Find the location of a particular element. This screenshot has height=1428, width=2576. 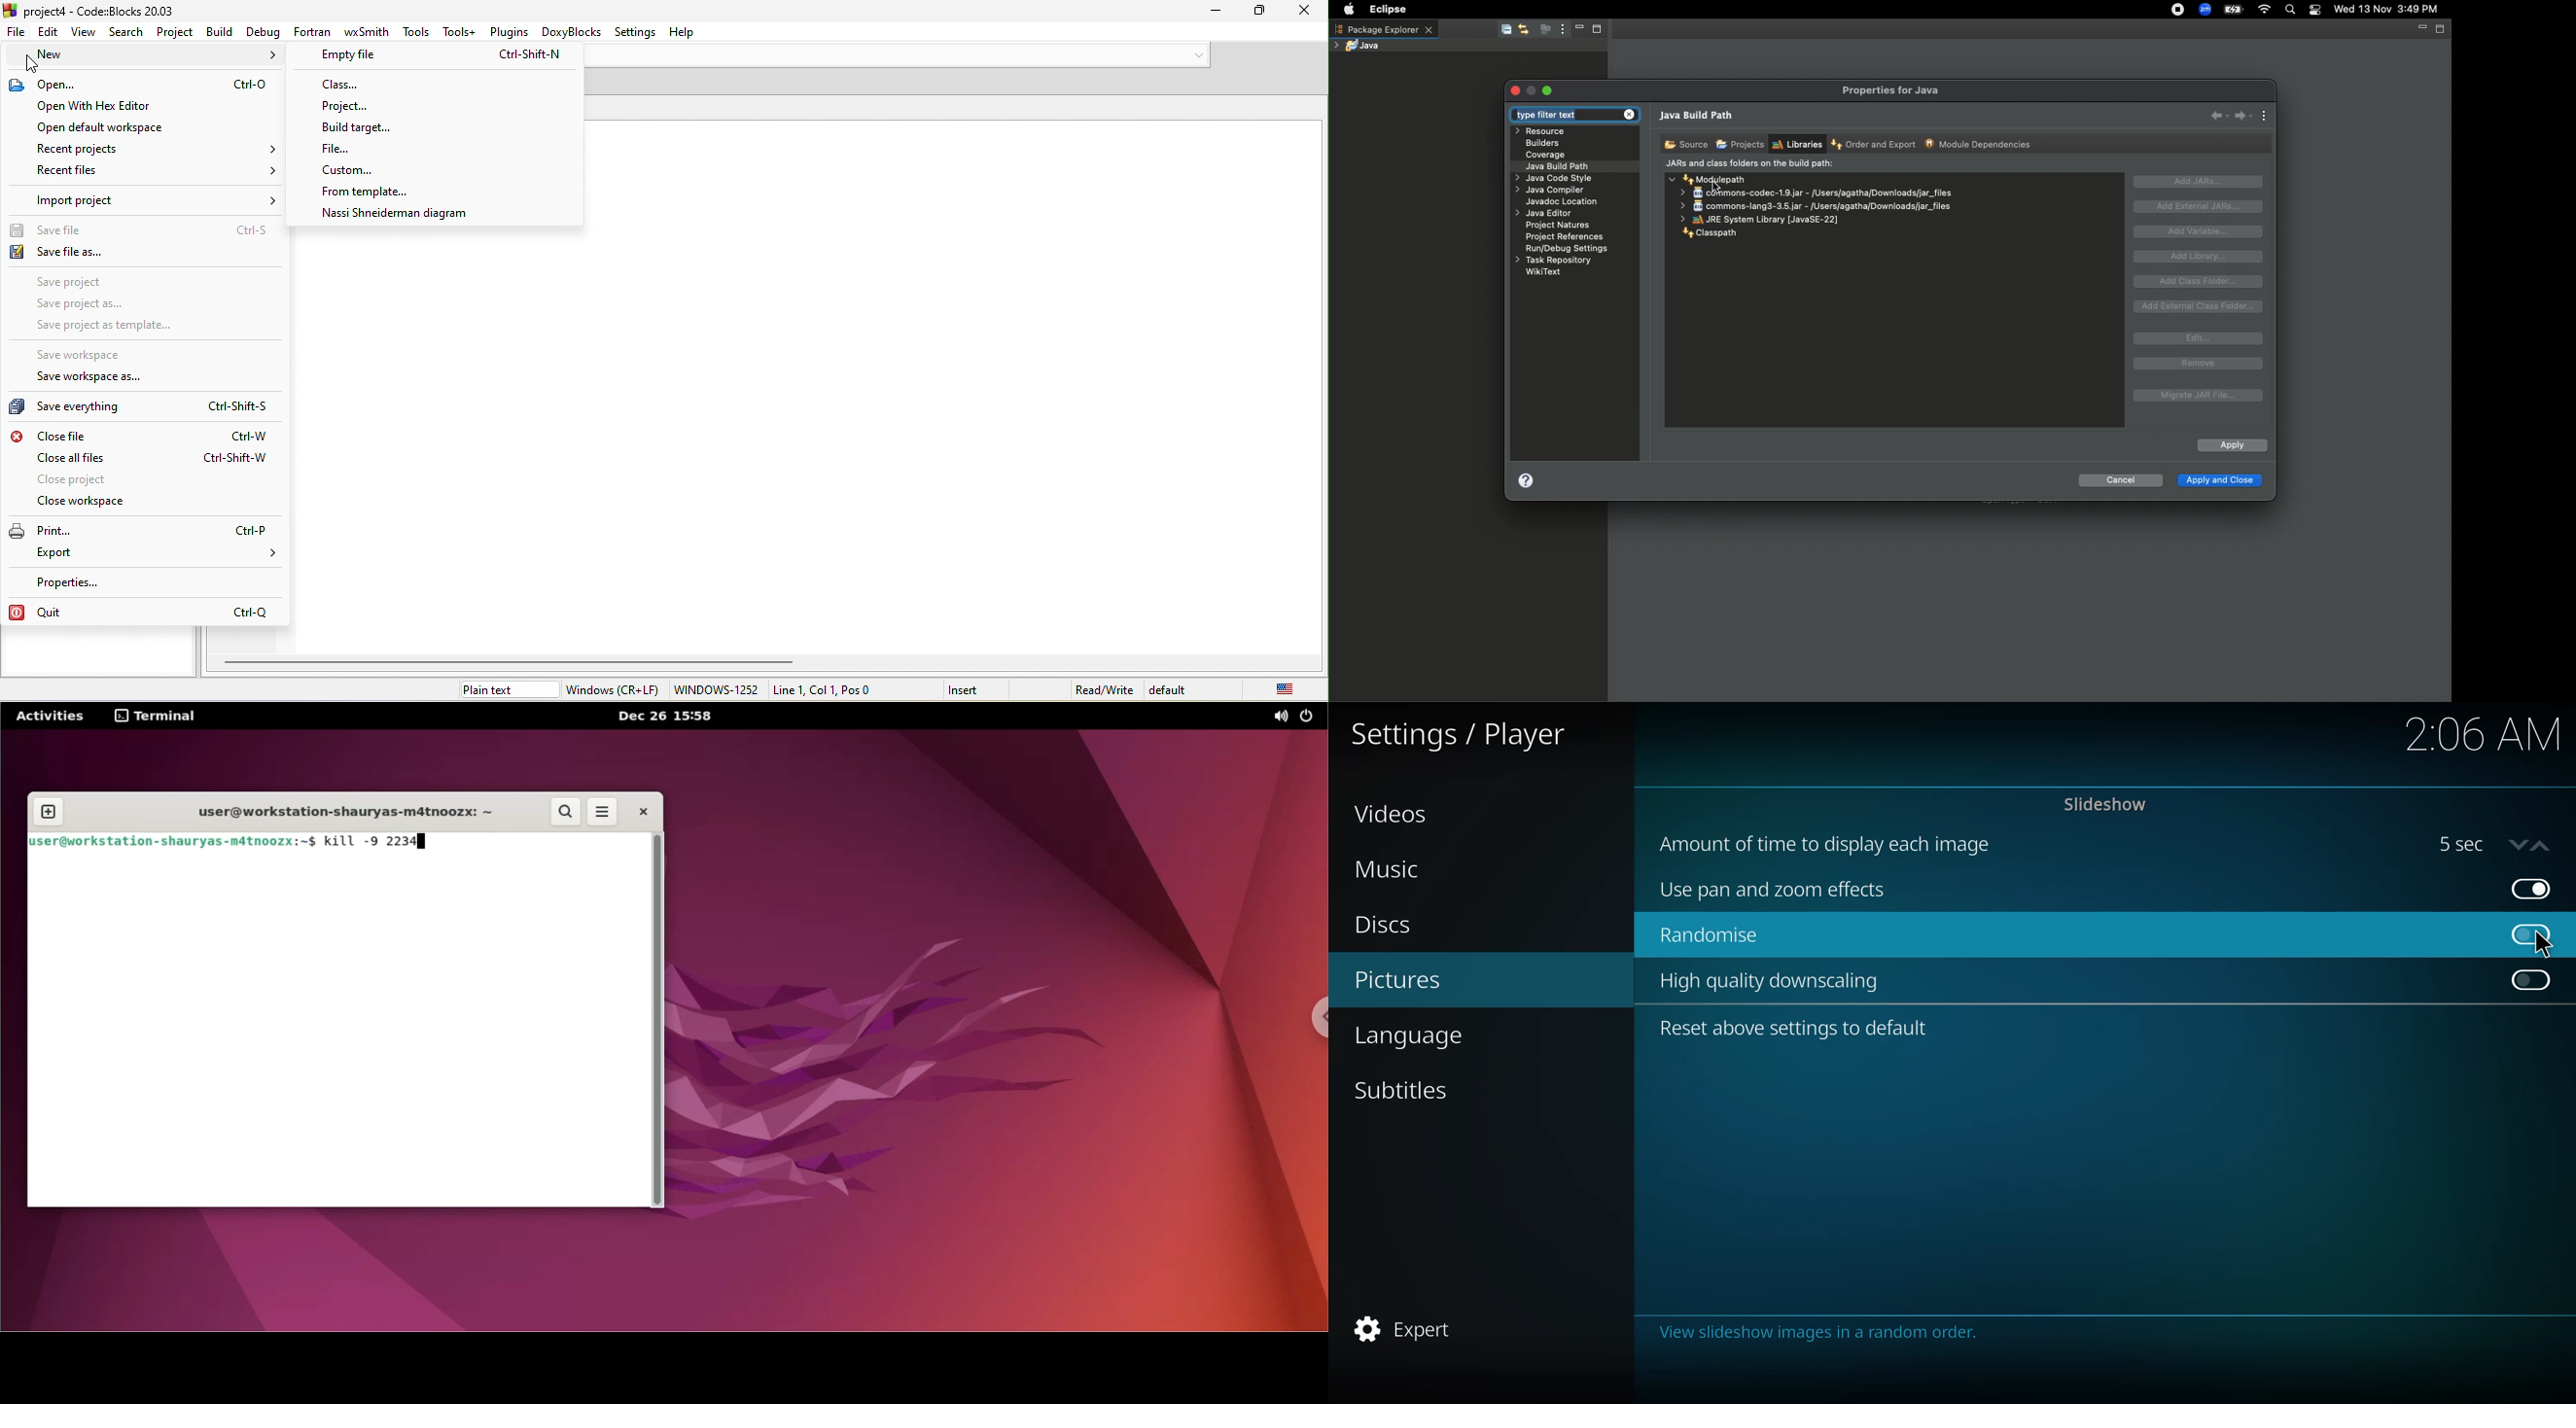

reset above settings to default is located at coordinates (1796, 1027).